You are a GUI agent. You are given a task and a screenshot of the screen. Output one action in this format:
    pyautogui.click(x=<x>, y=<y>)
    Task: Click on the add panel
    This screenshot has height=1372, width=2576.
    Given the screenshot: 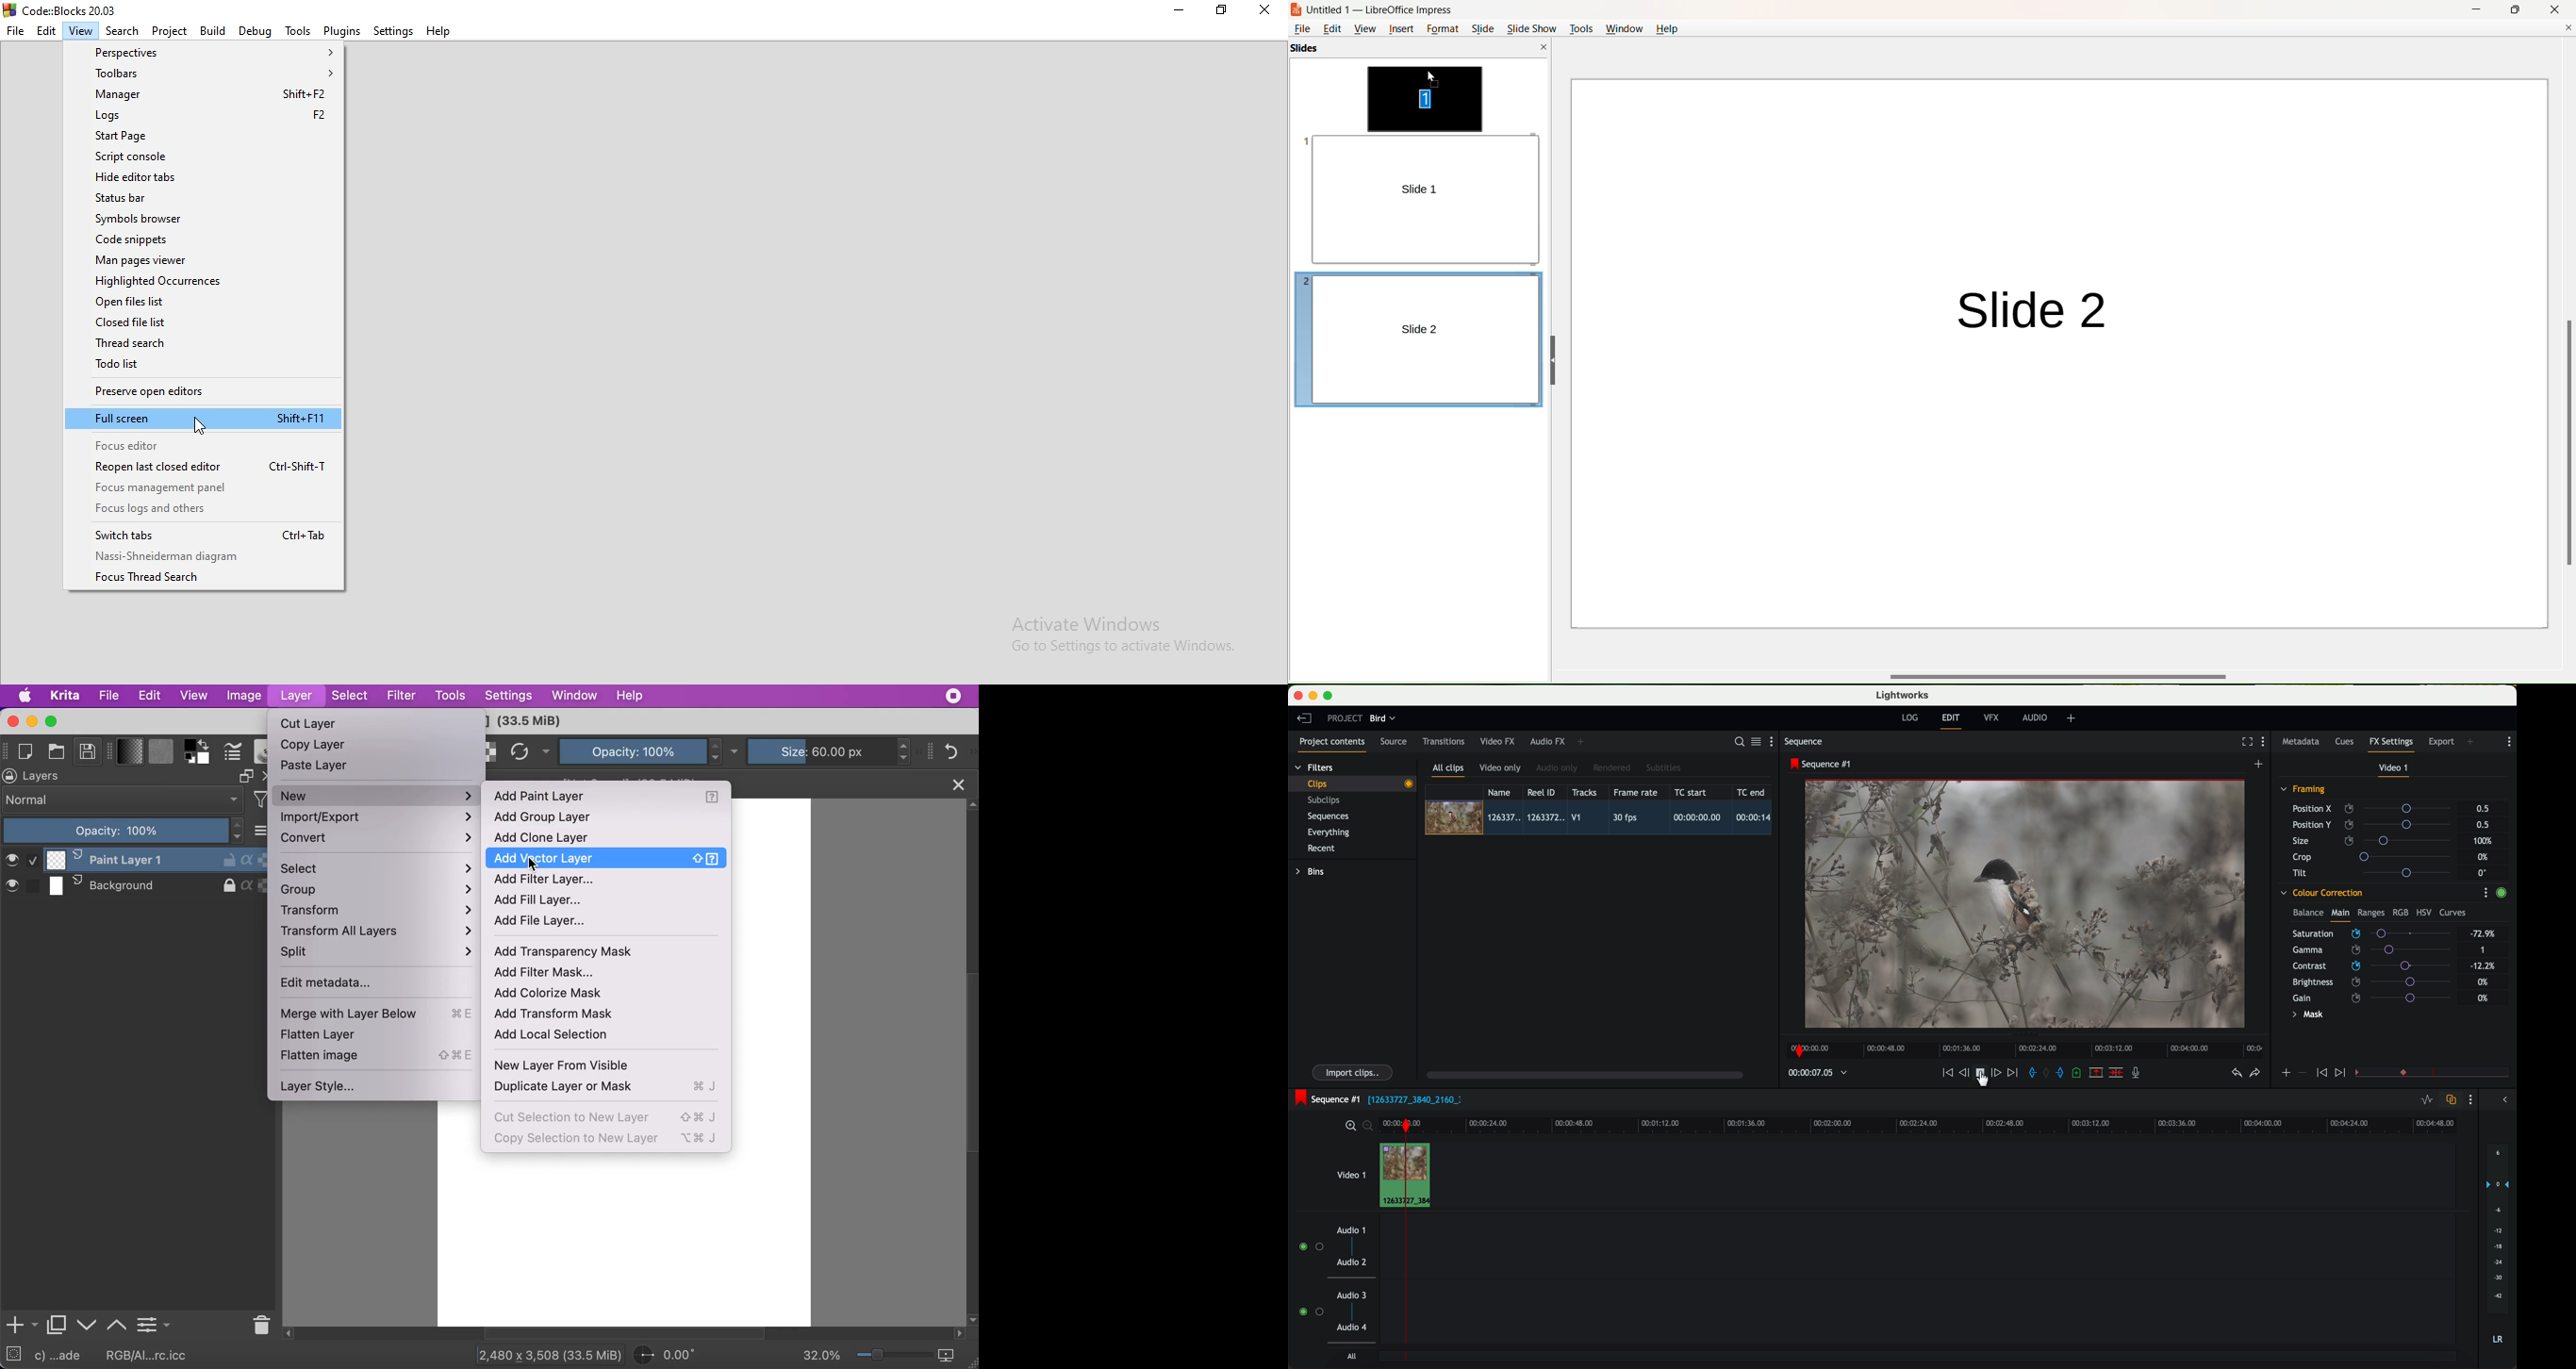 What is the action you would take?
    pyautogui.click(x=2473, y=743)
    